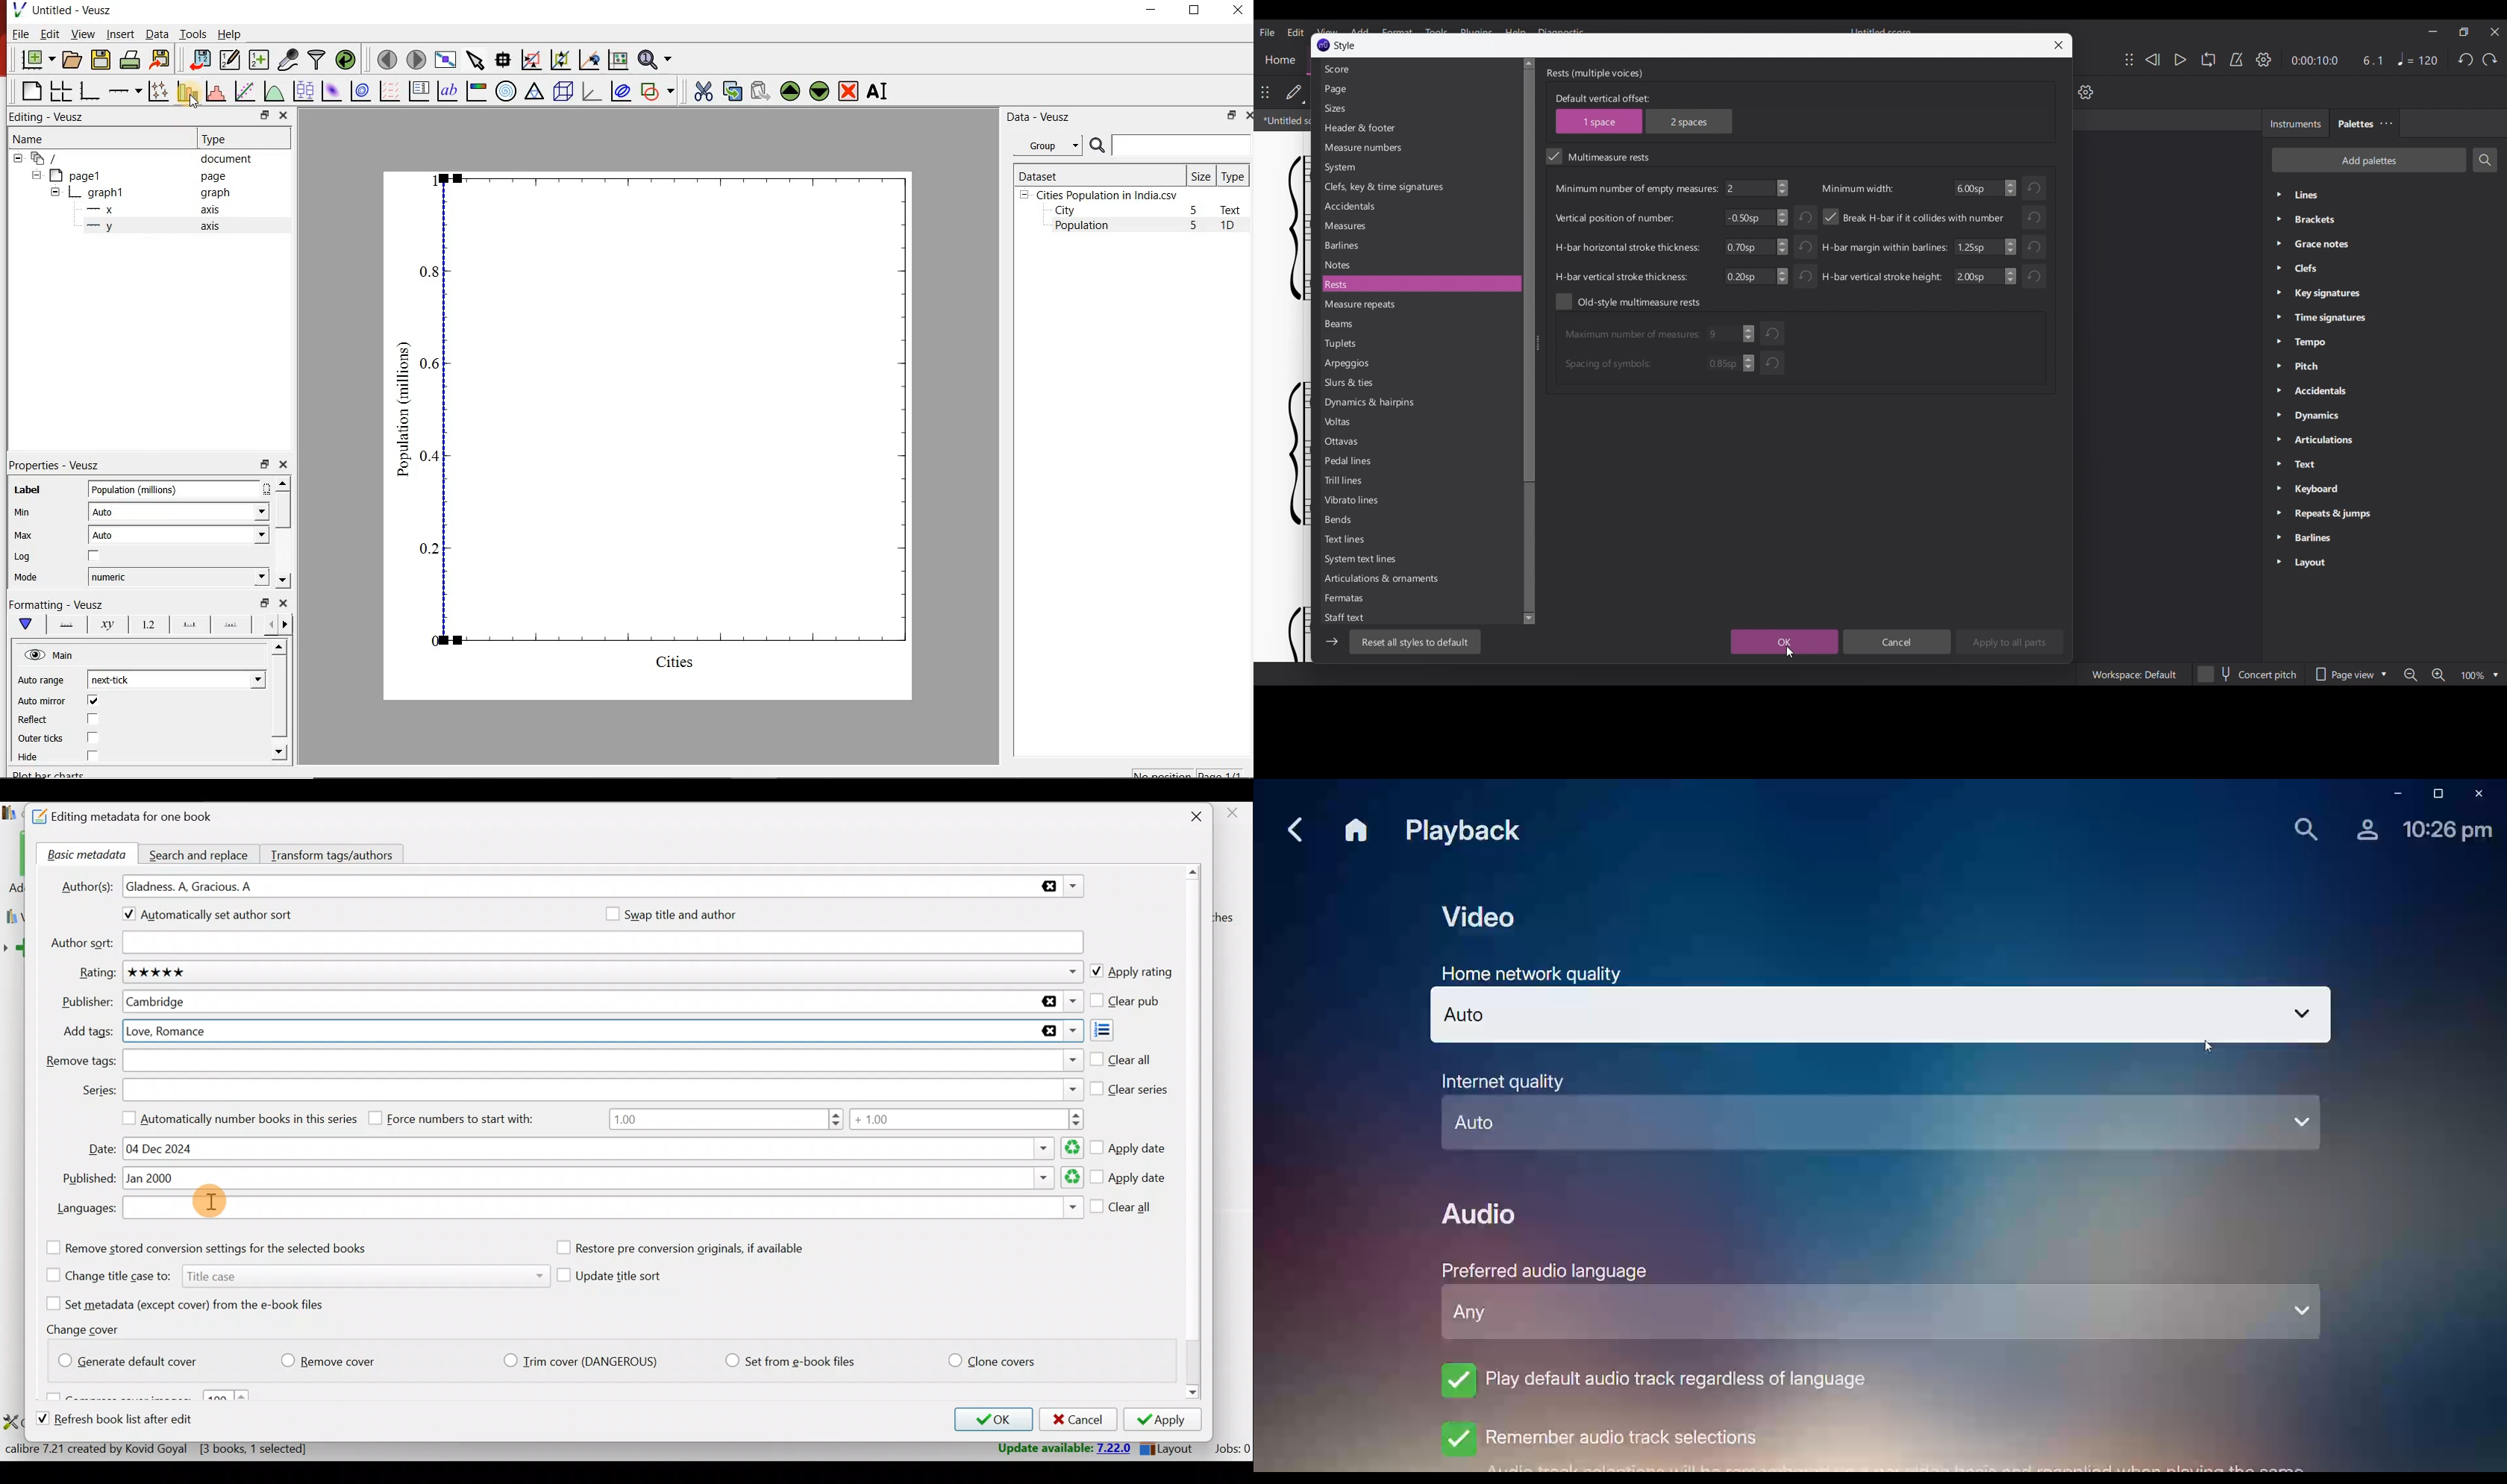 The width and height of the screenshot is (2520, 1484). I want to click on Palettes, current tab, so click(2354, 123).